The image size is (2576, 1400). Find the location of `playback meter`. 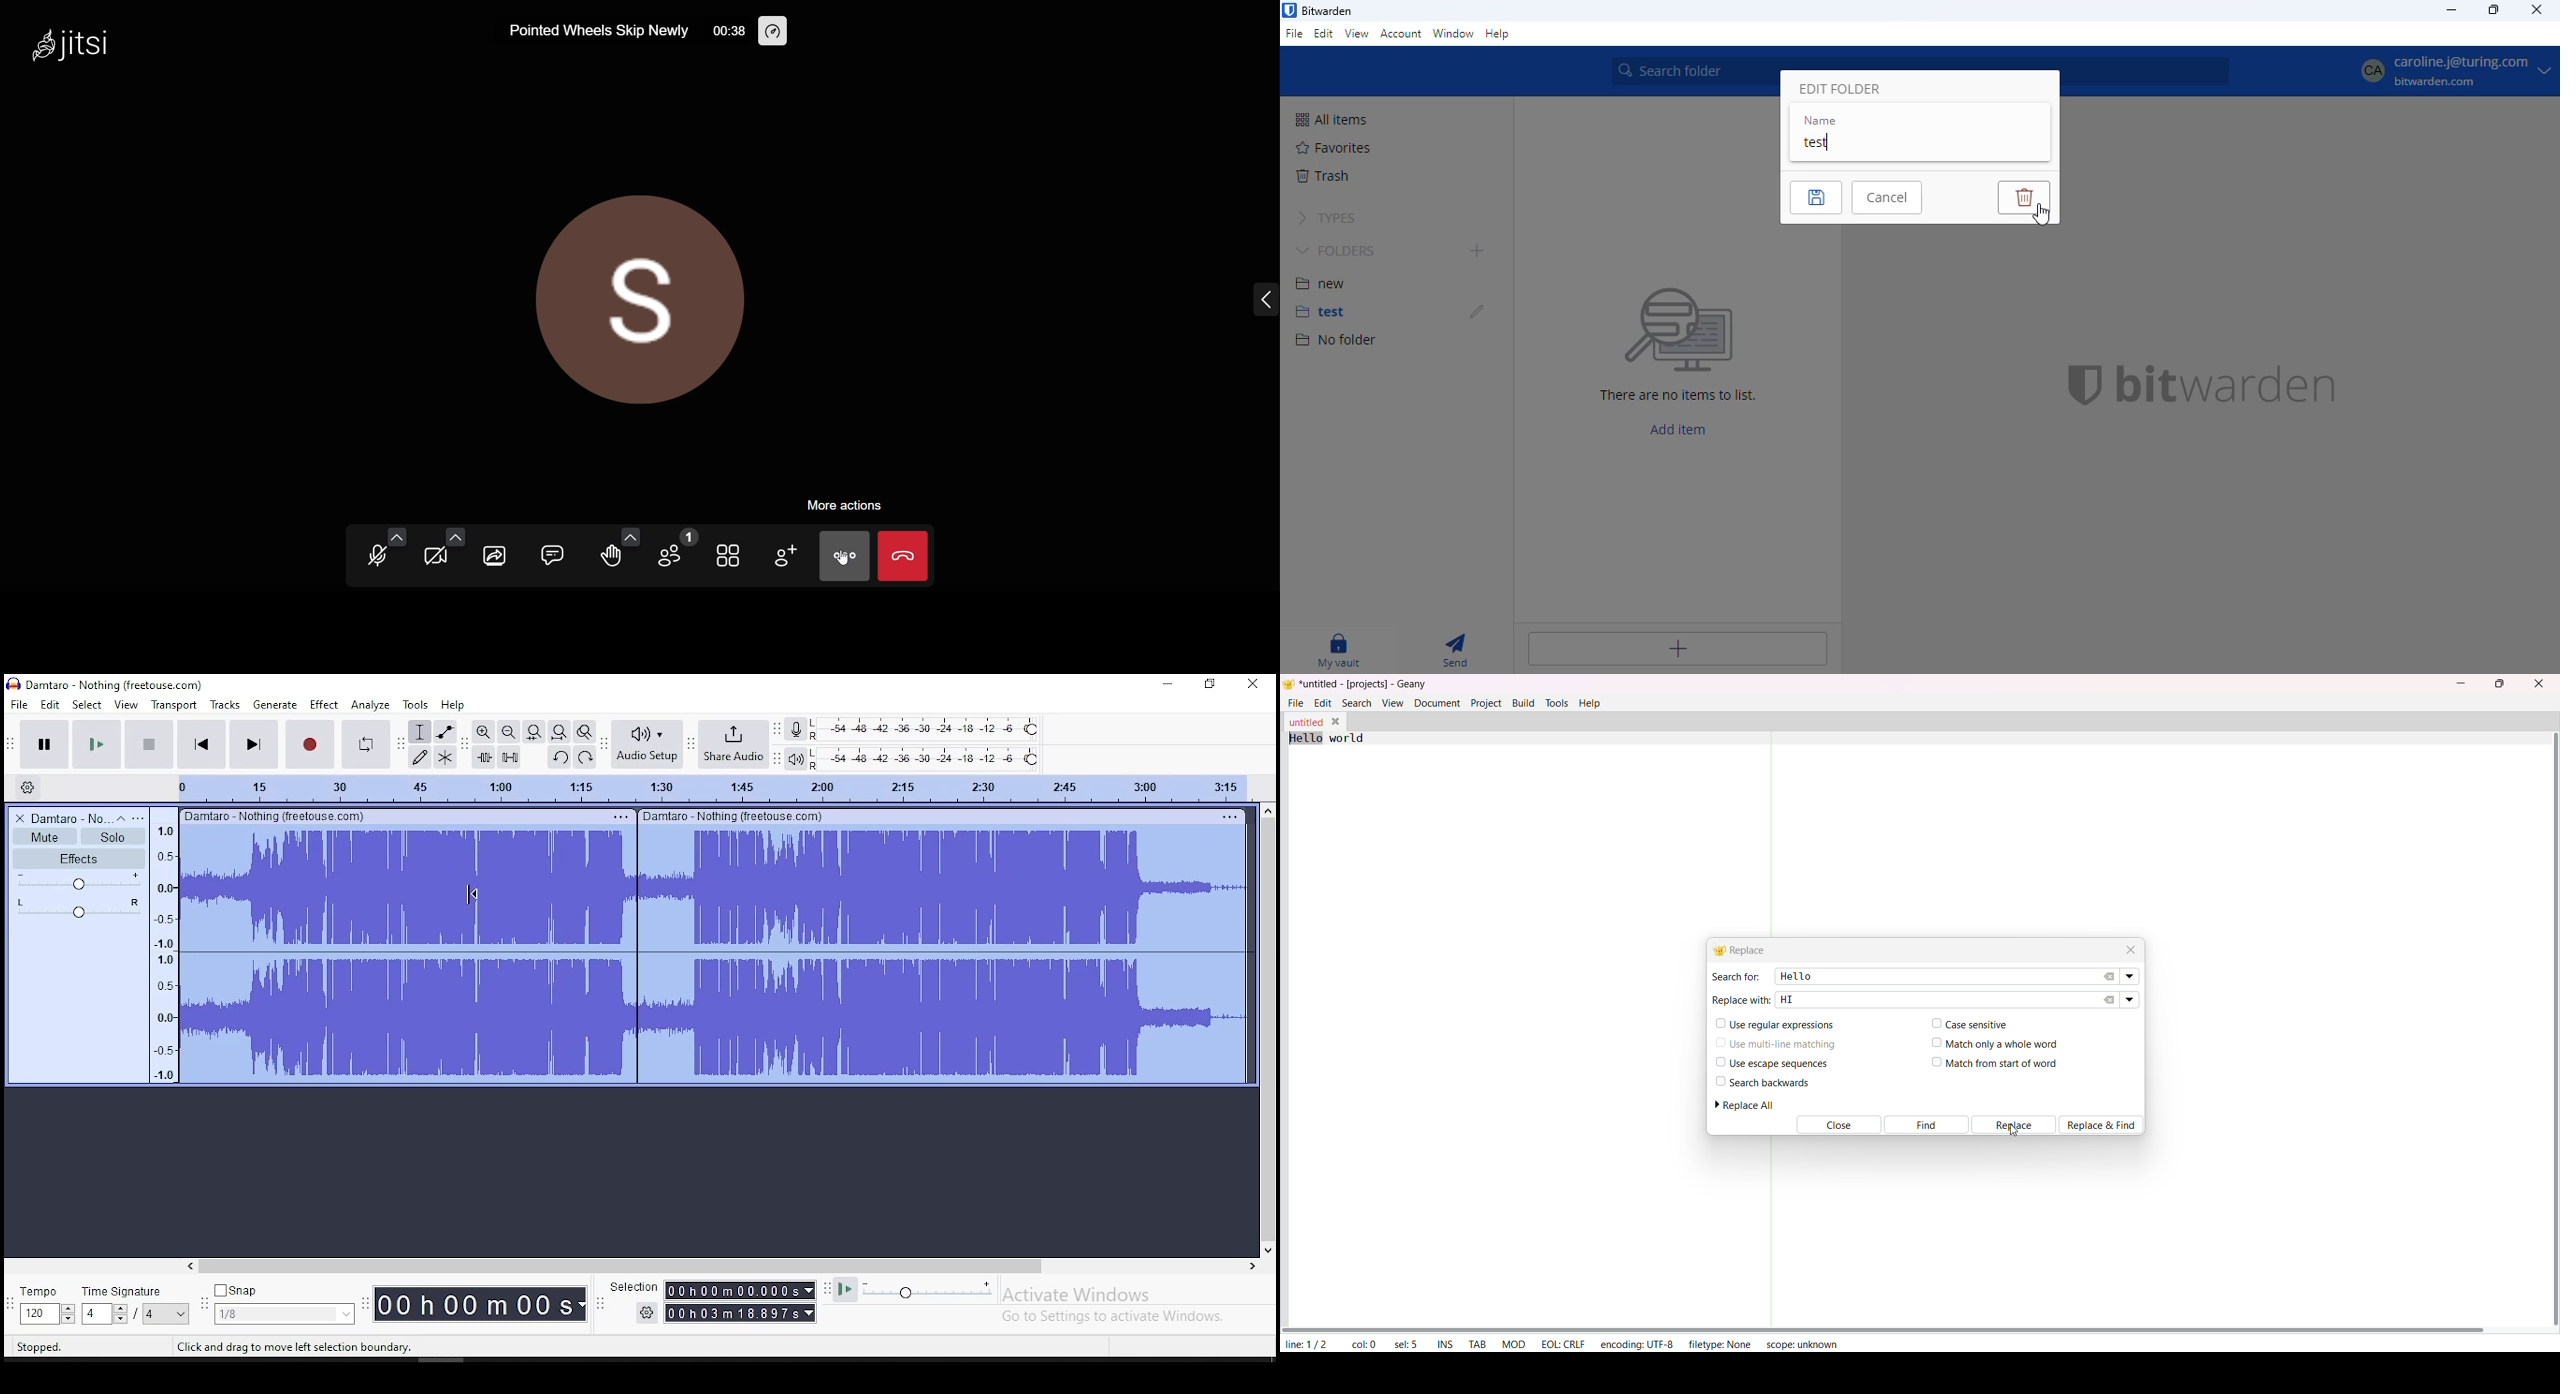

playback meter is located at coordinates (794, 758).